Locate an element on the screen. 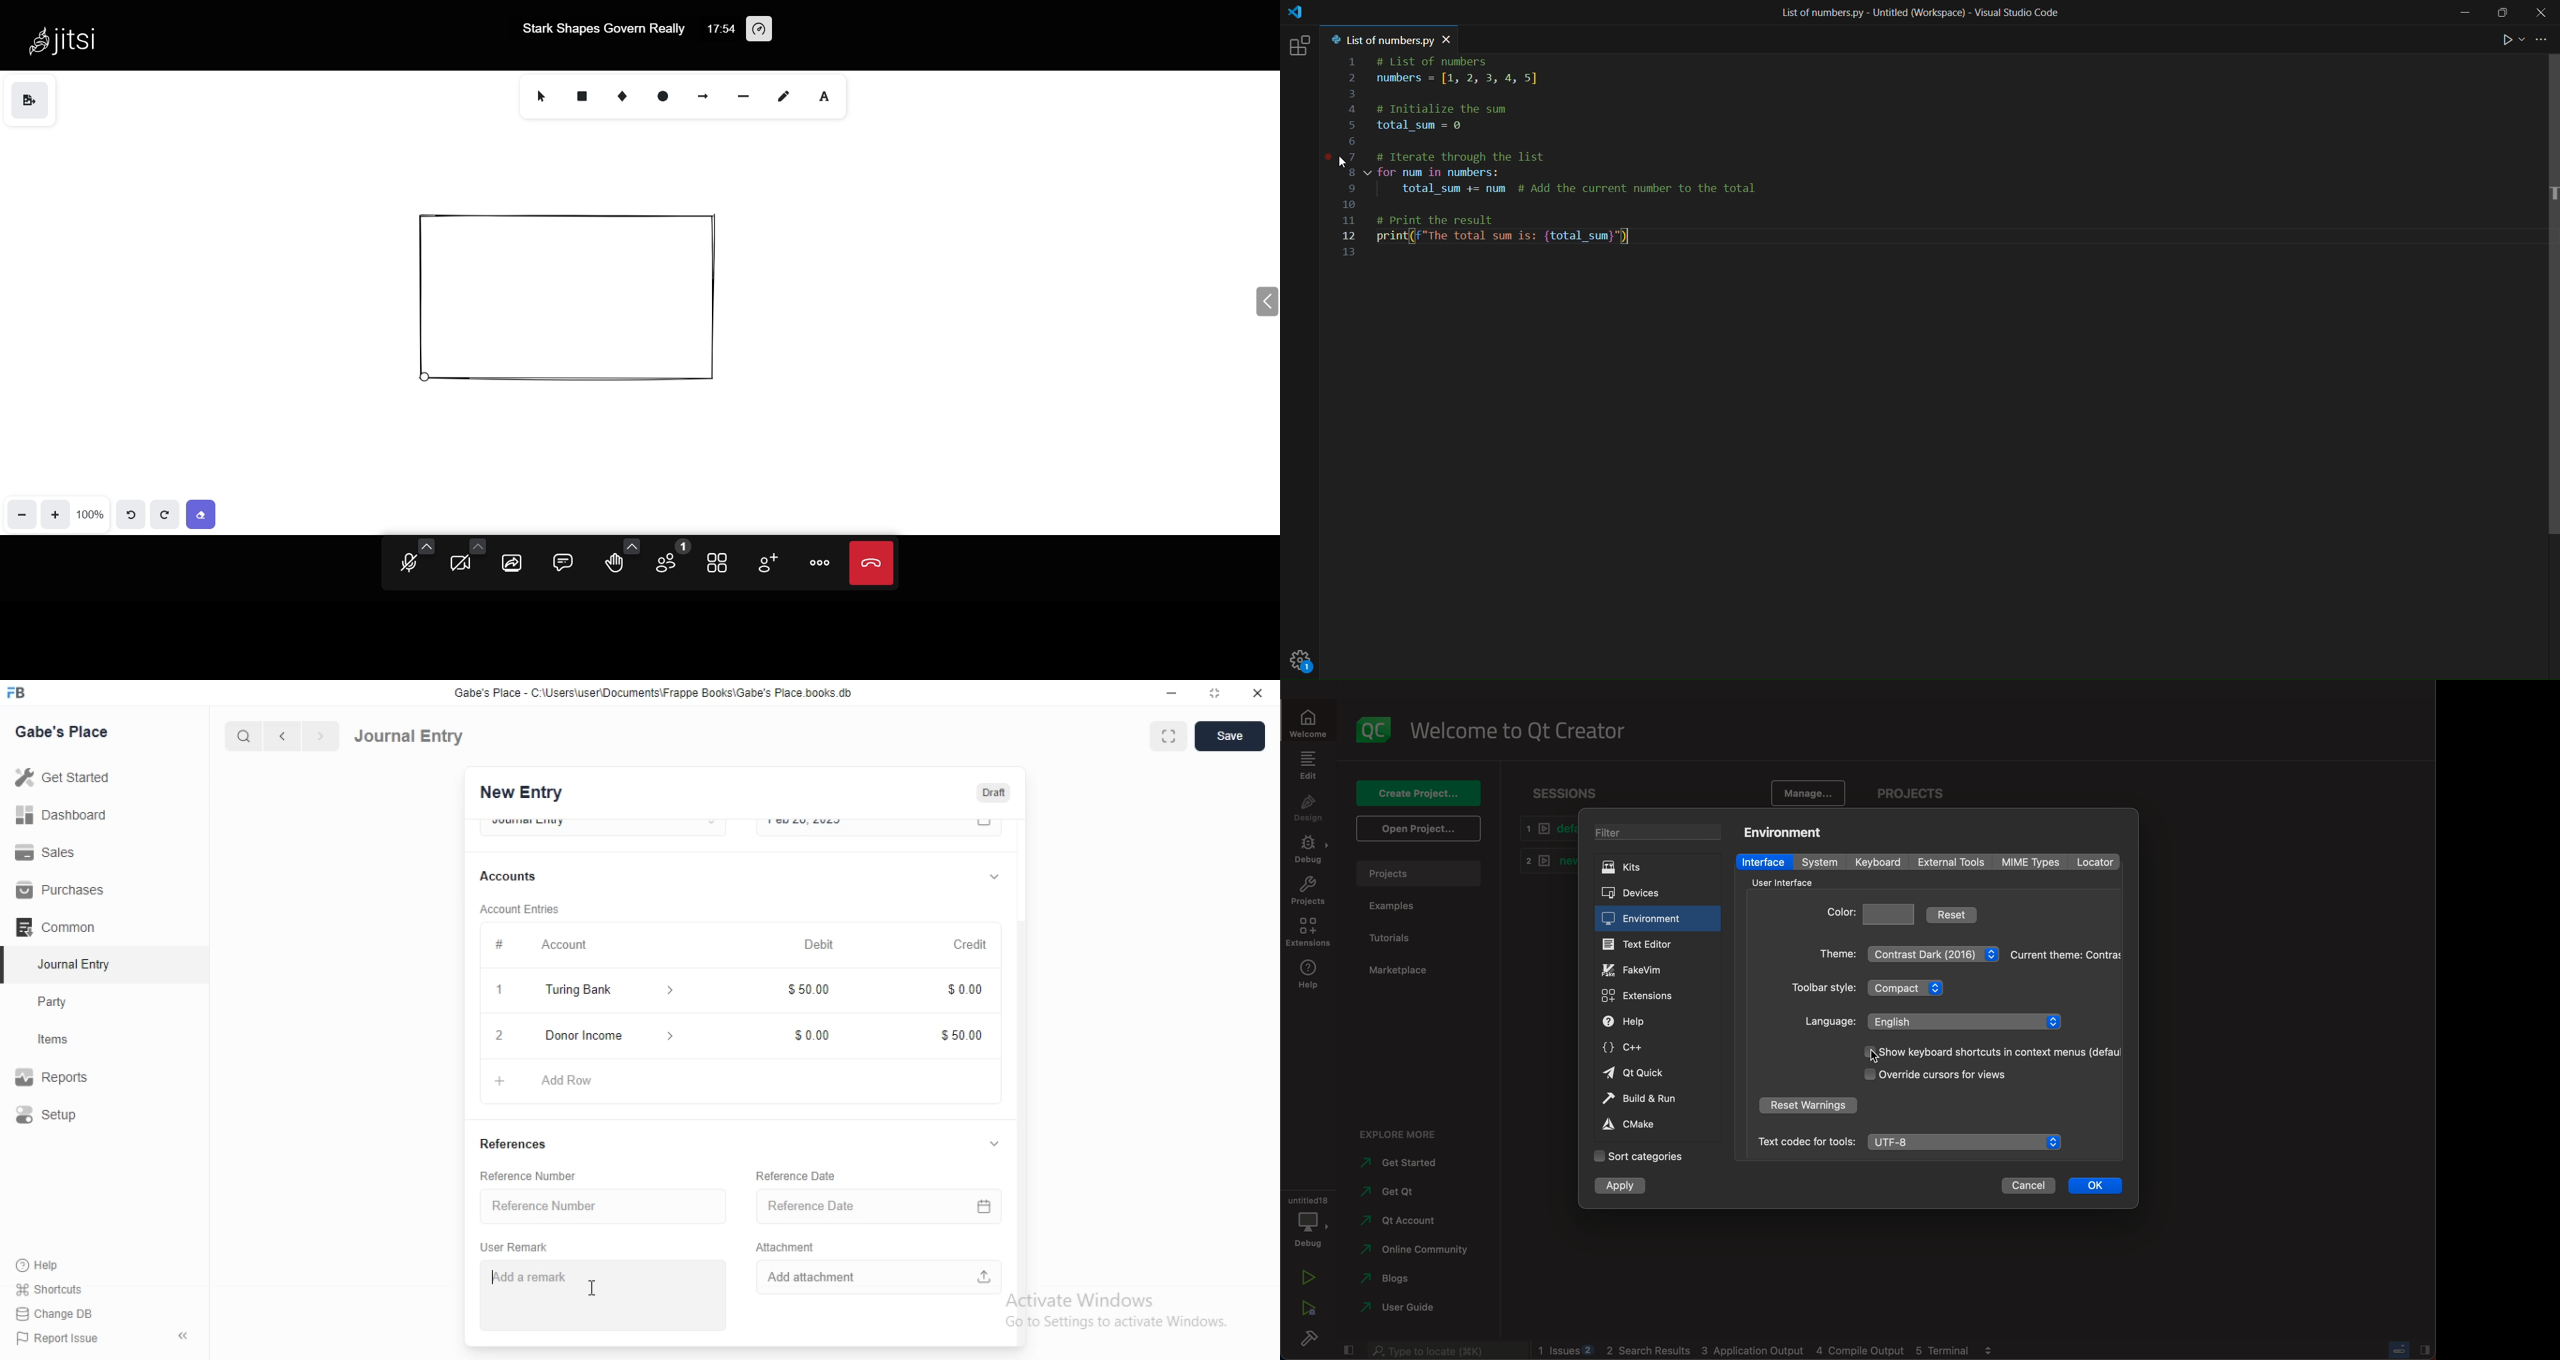 This screenshot has height=1372, width=2576. New Entry is located at coordinates (519, 793).